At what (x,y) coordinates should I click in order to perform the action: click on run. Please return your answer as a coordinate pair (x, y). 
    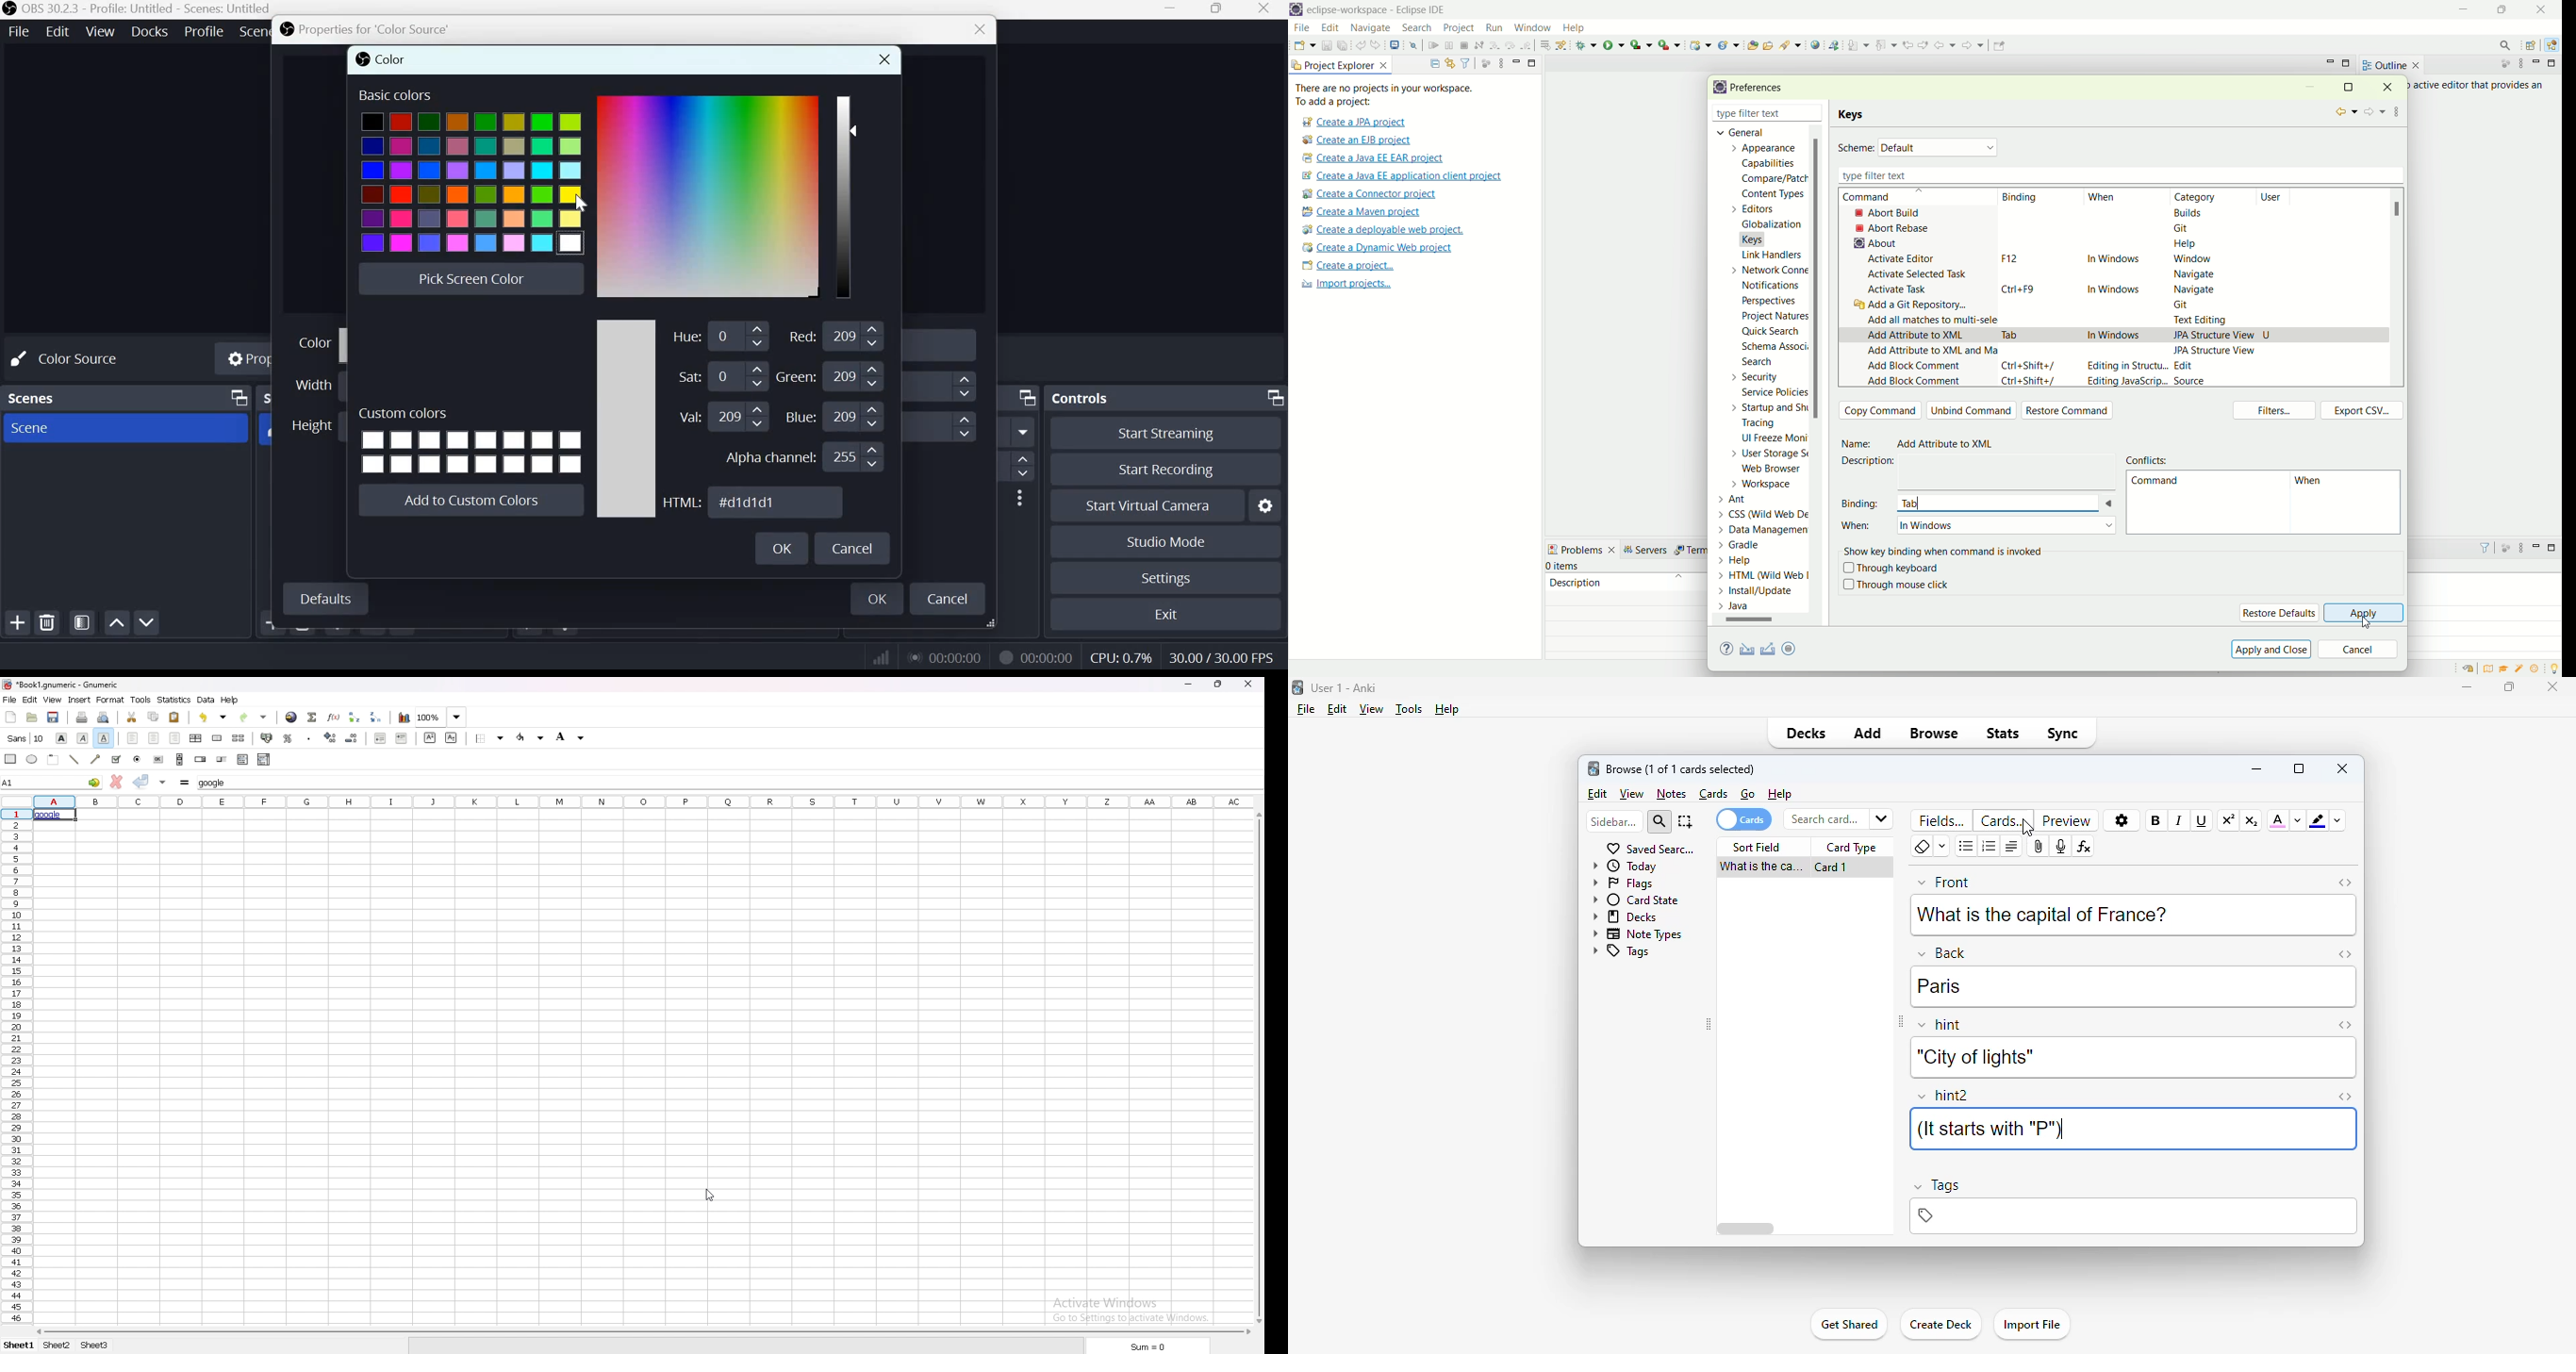
    Looking at the image, I should click on (1614, 44).